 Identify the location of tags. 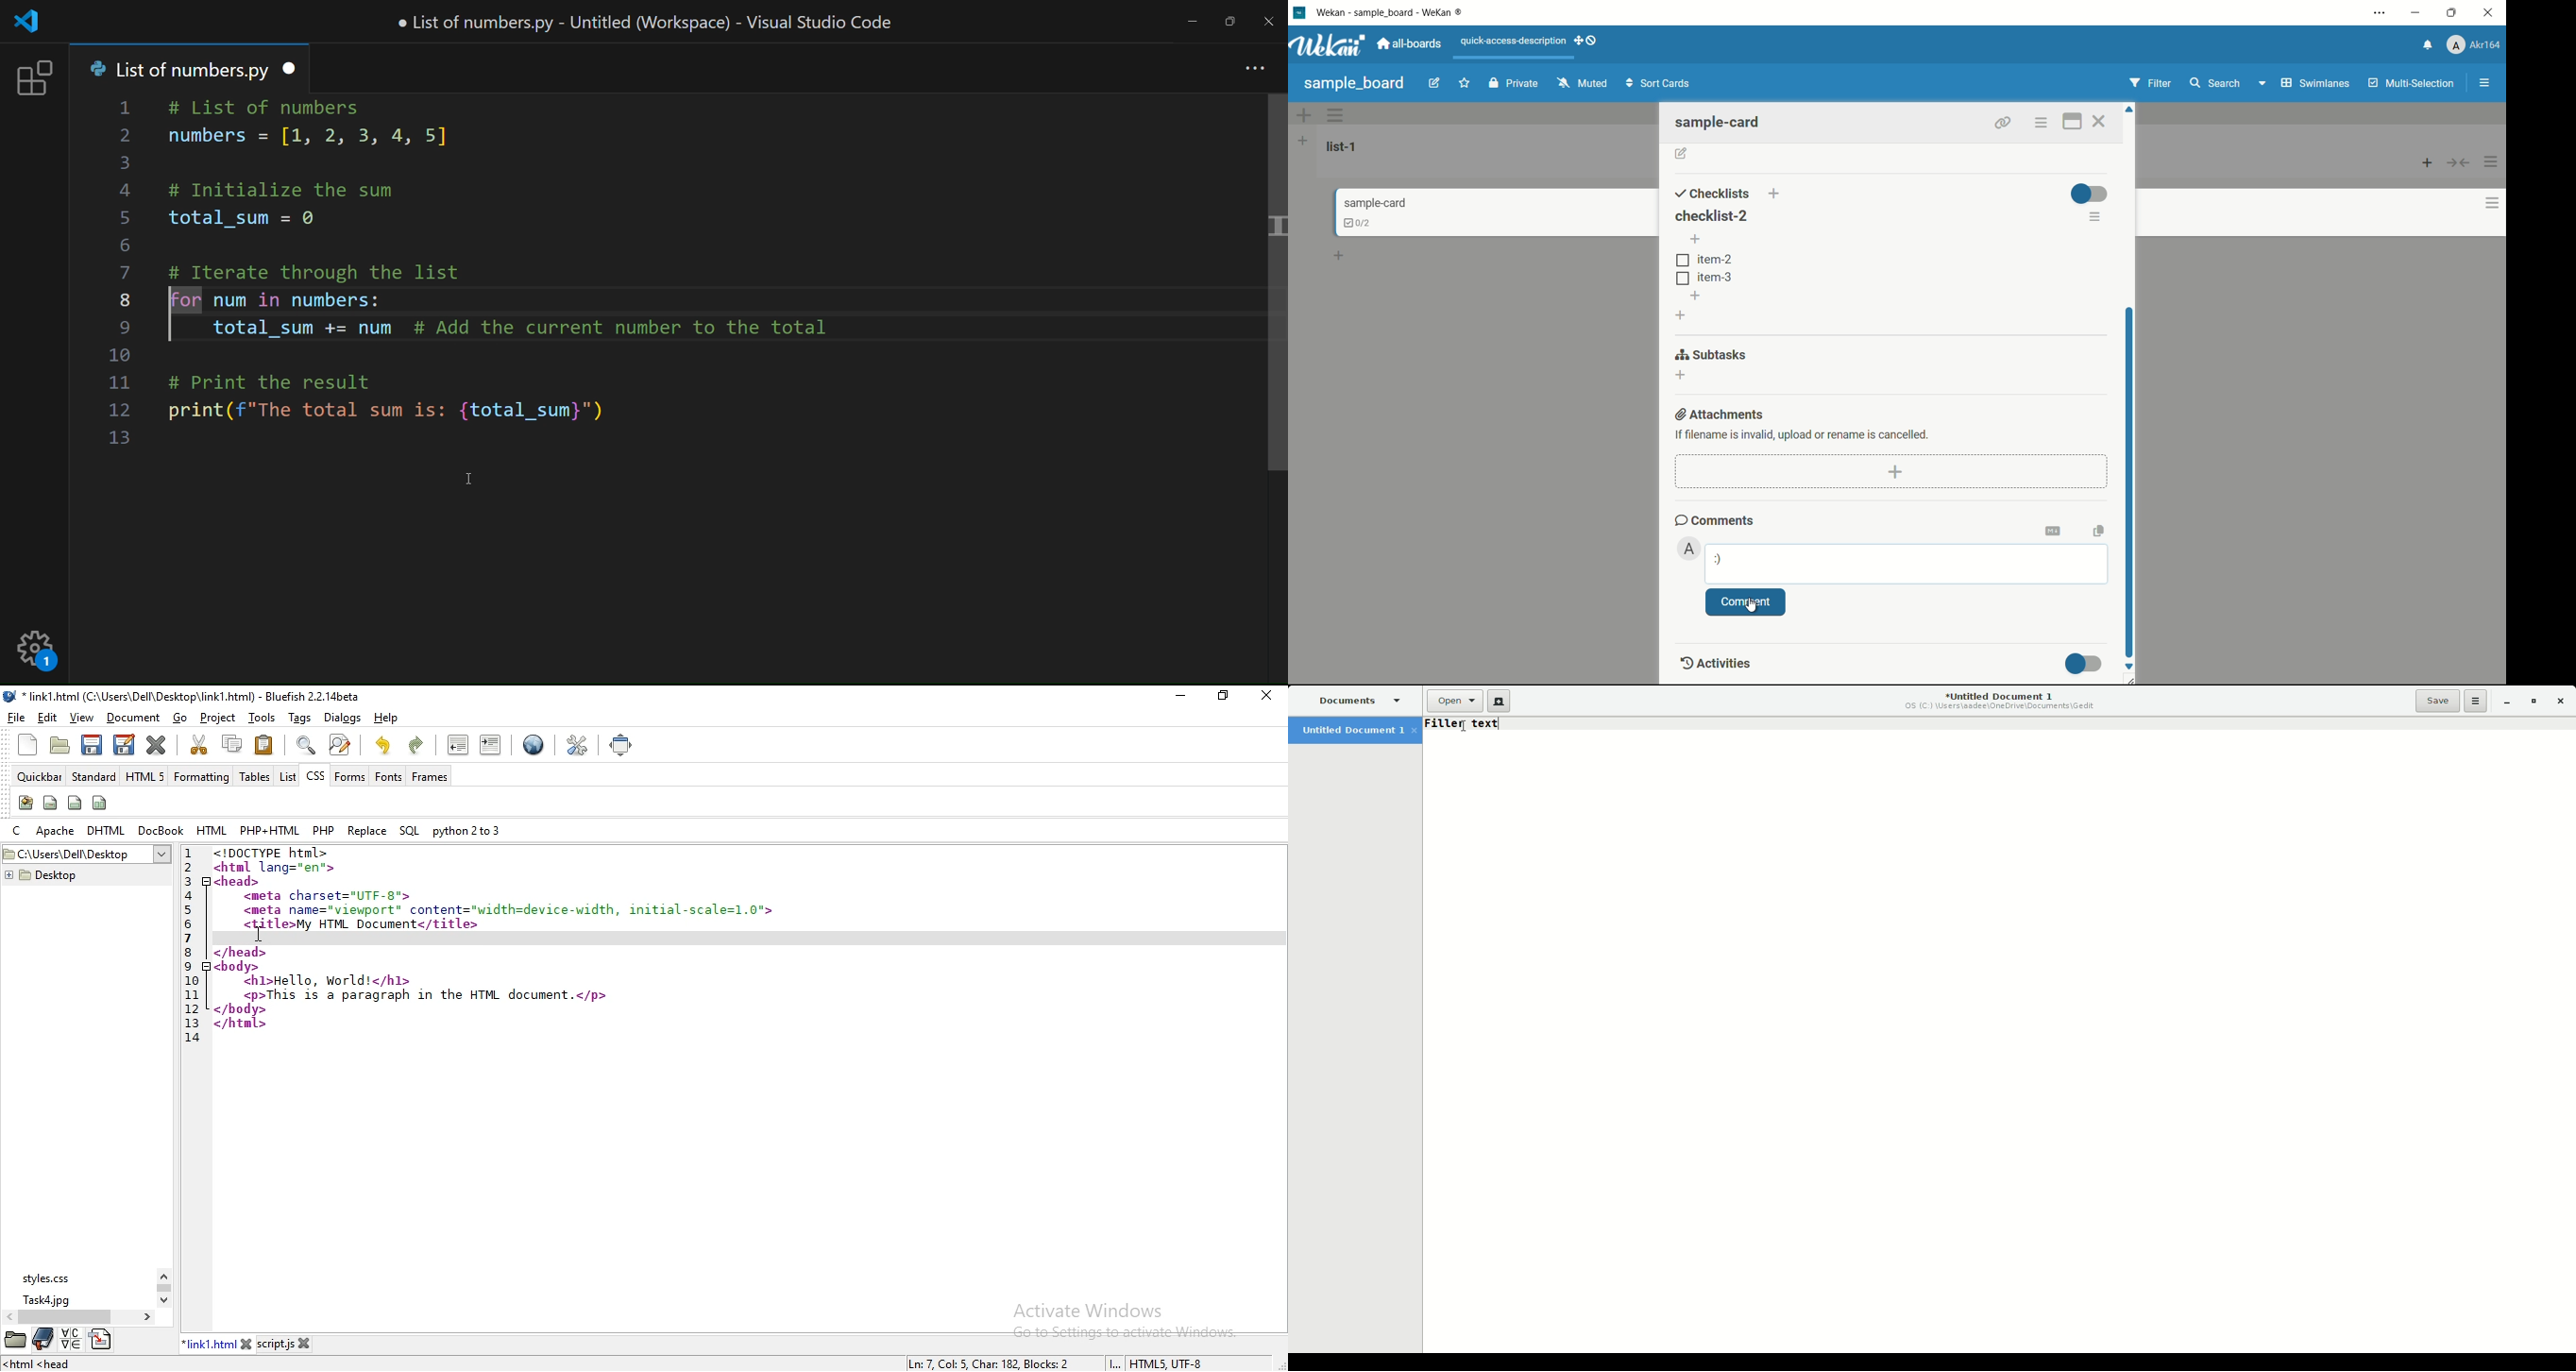
(299, 718).